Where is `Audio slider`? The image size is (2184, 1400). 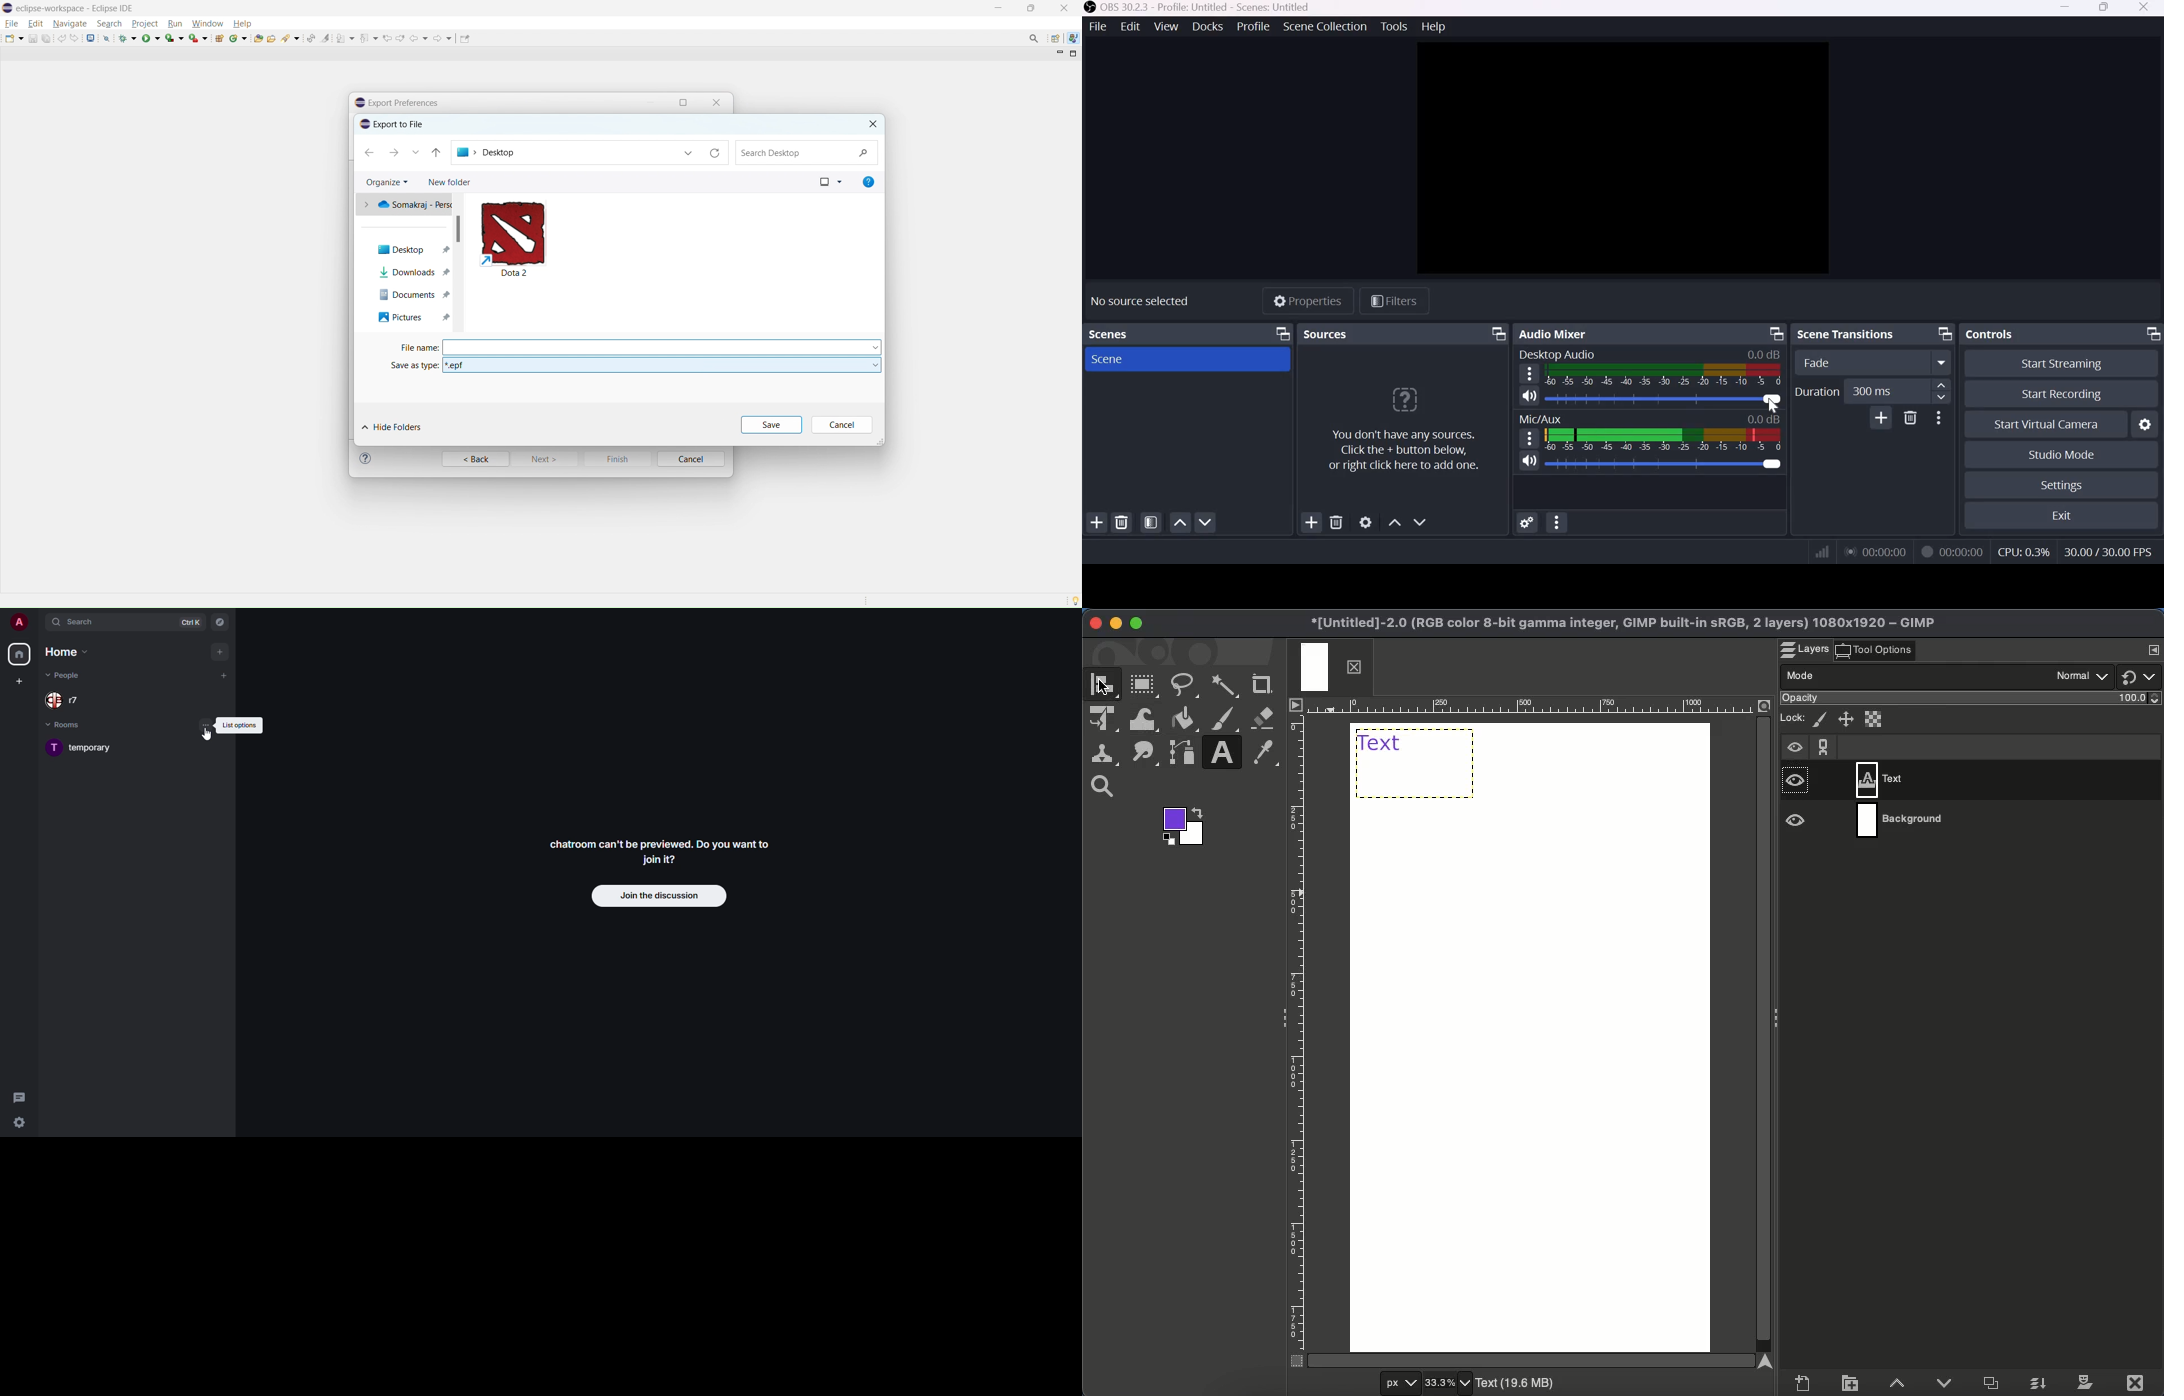 Audio slider is located at coordinates (1664, 399).